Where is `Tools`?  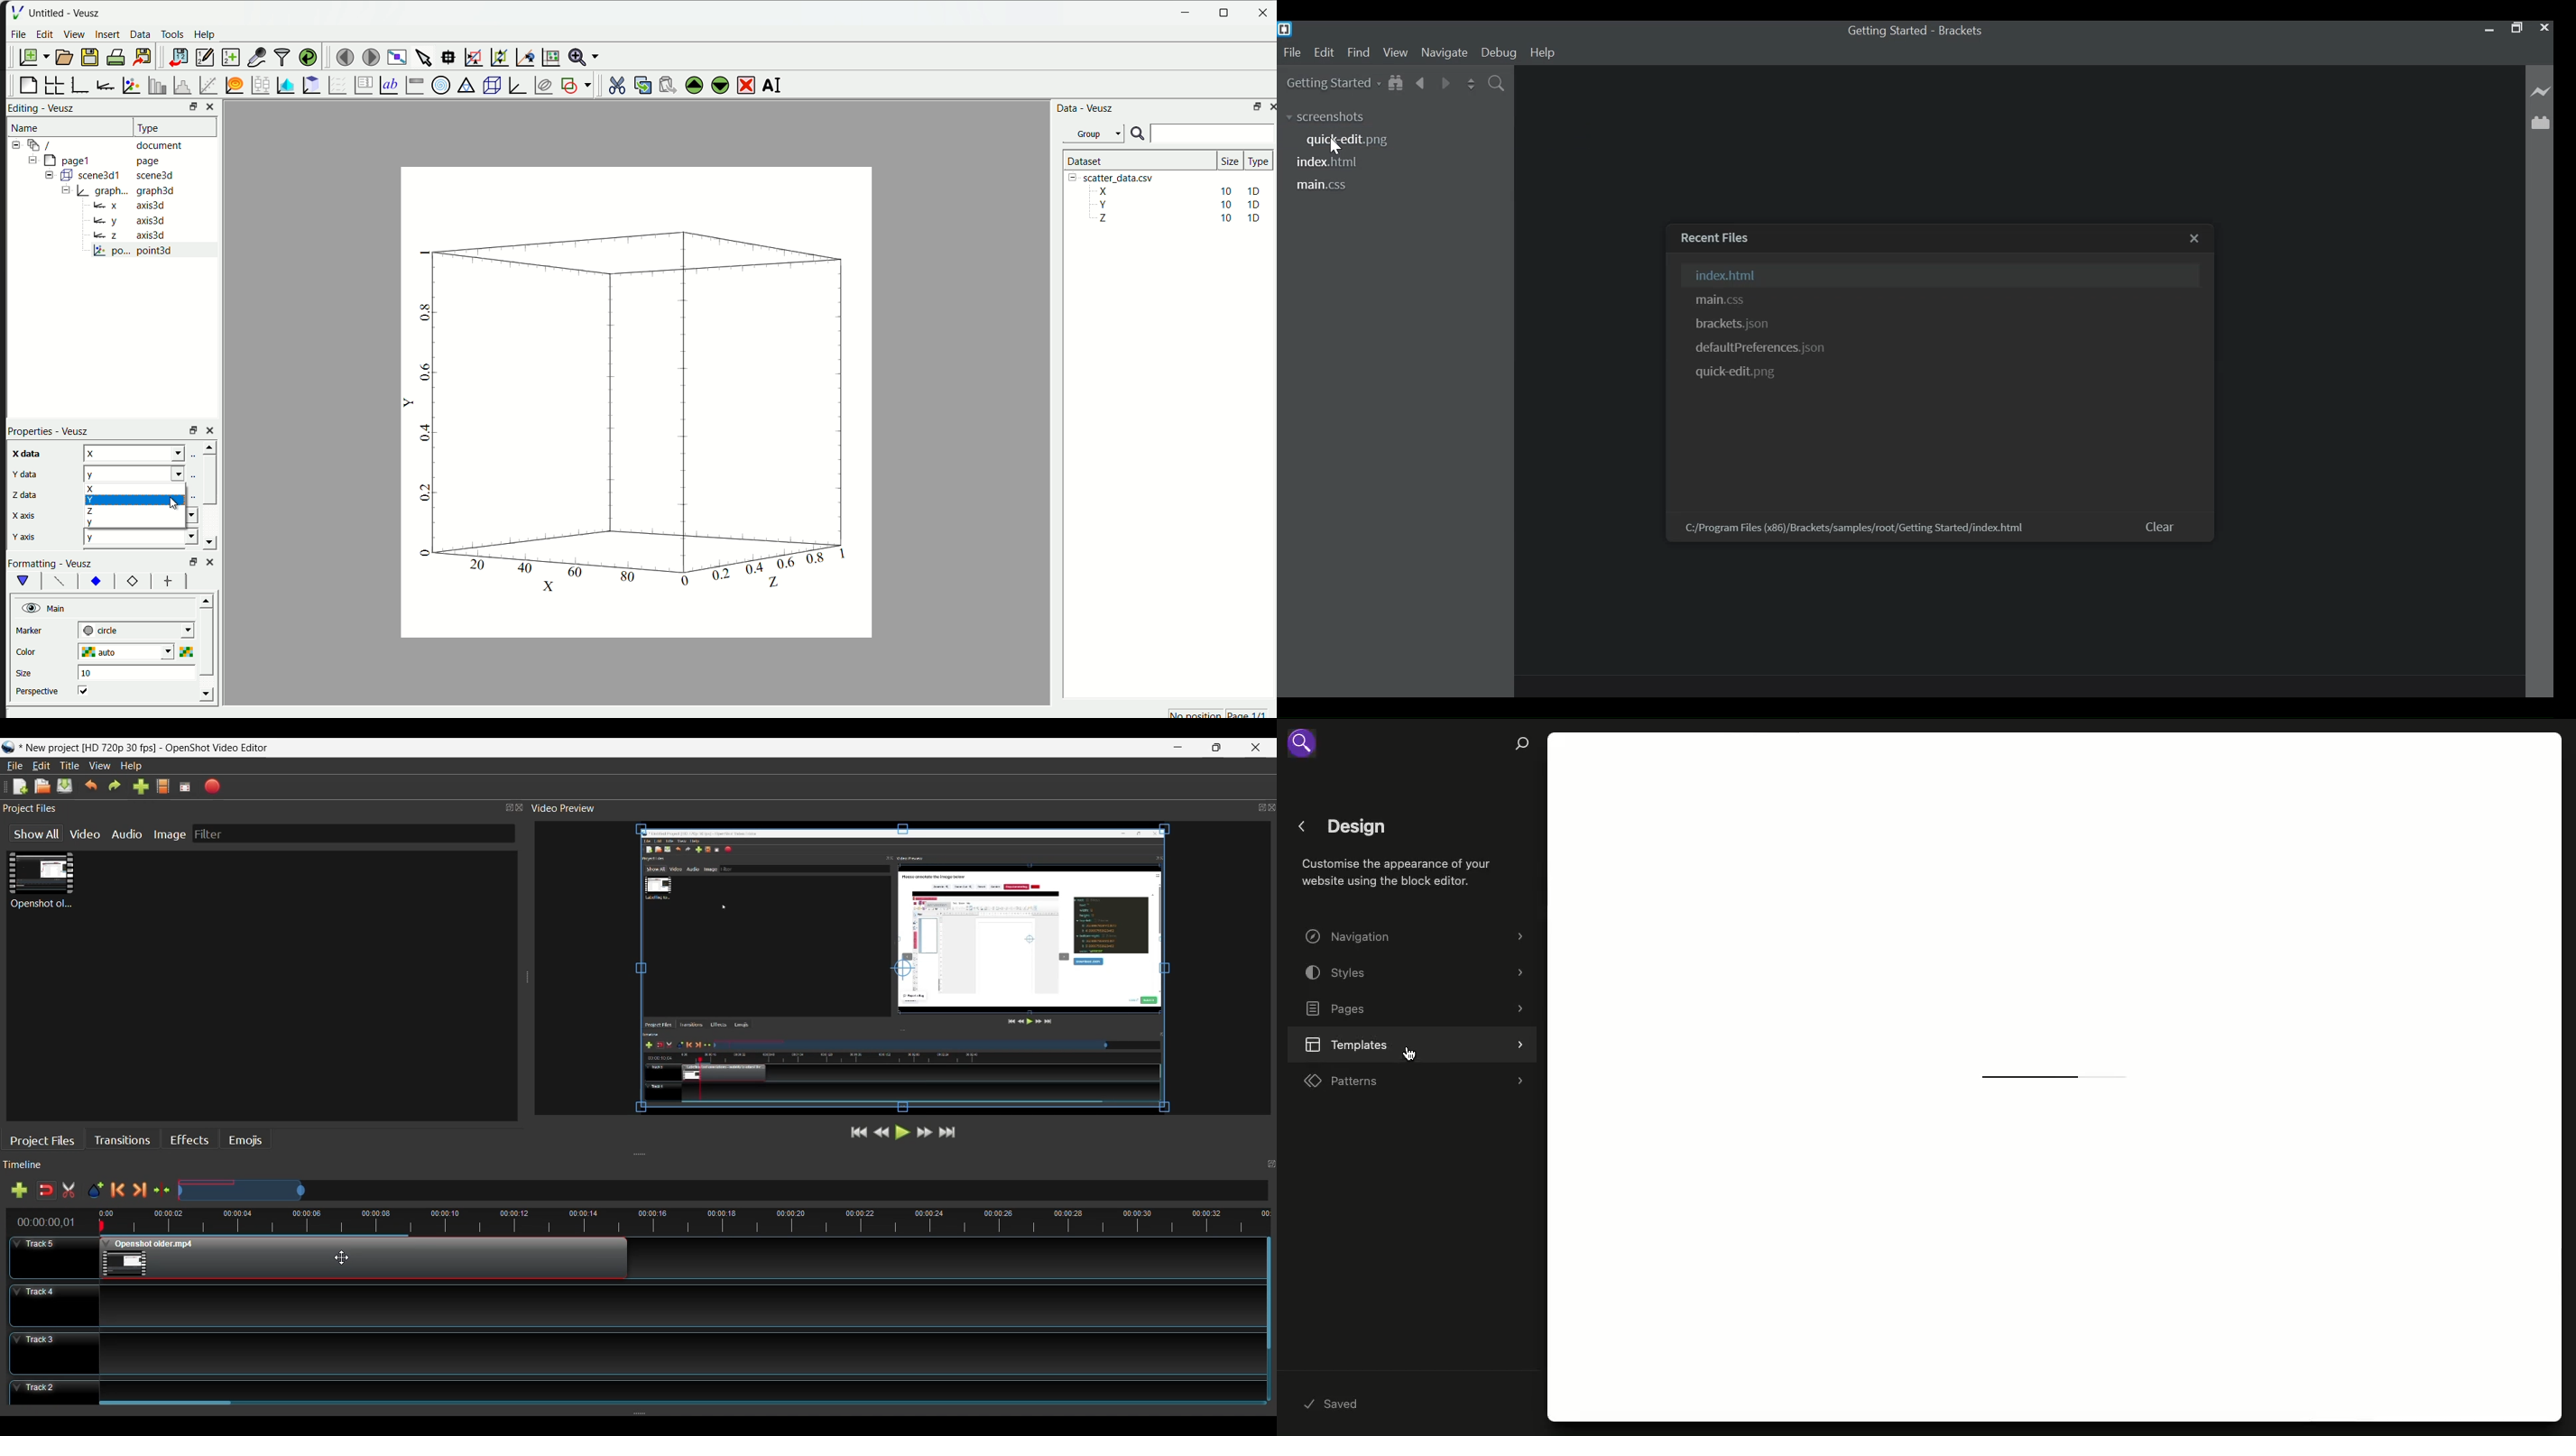
Tools is located at coordinates (172, 33).